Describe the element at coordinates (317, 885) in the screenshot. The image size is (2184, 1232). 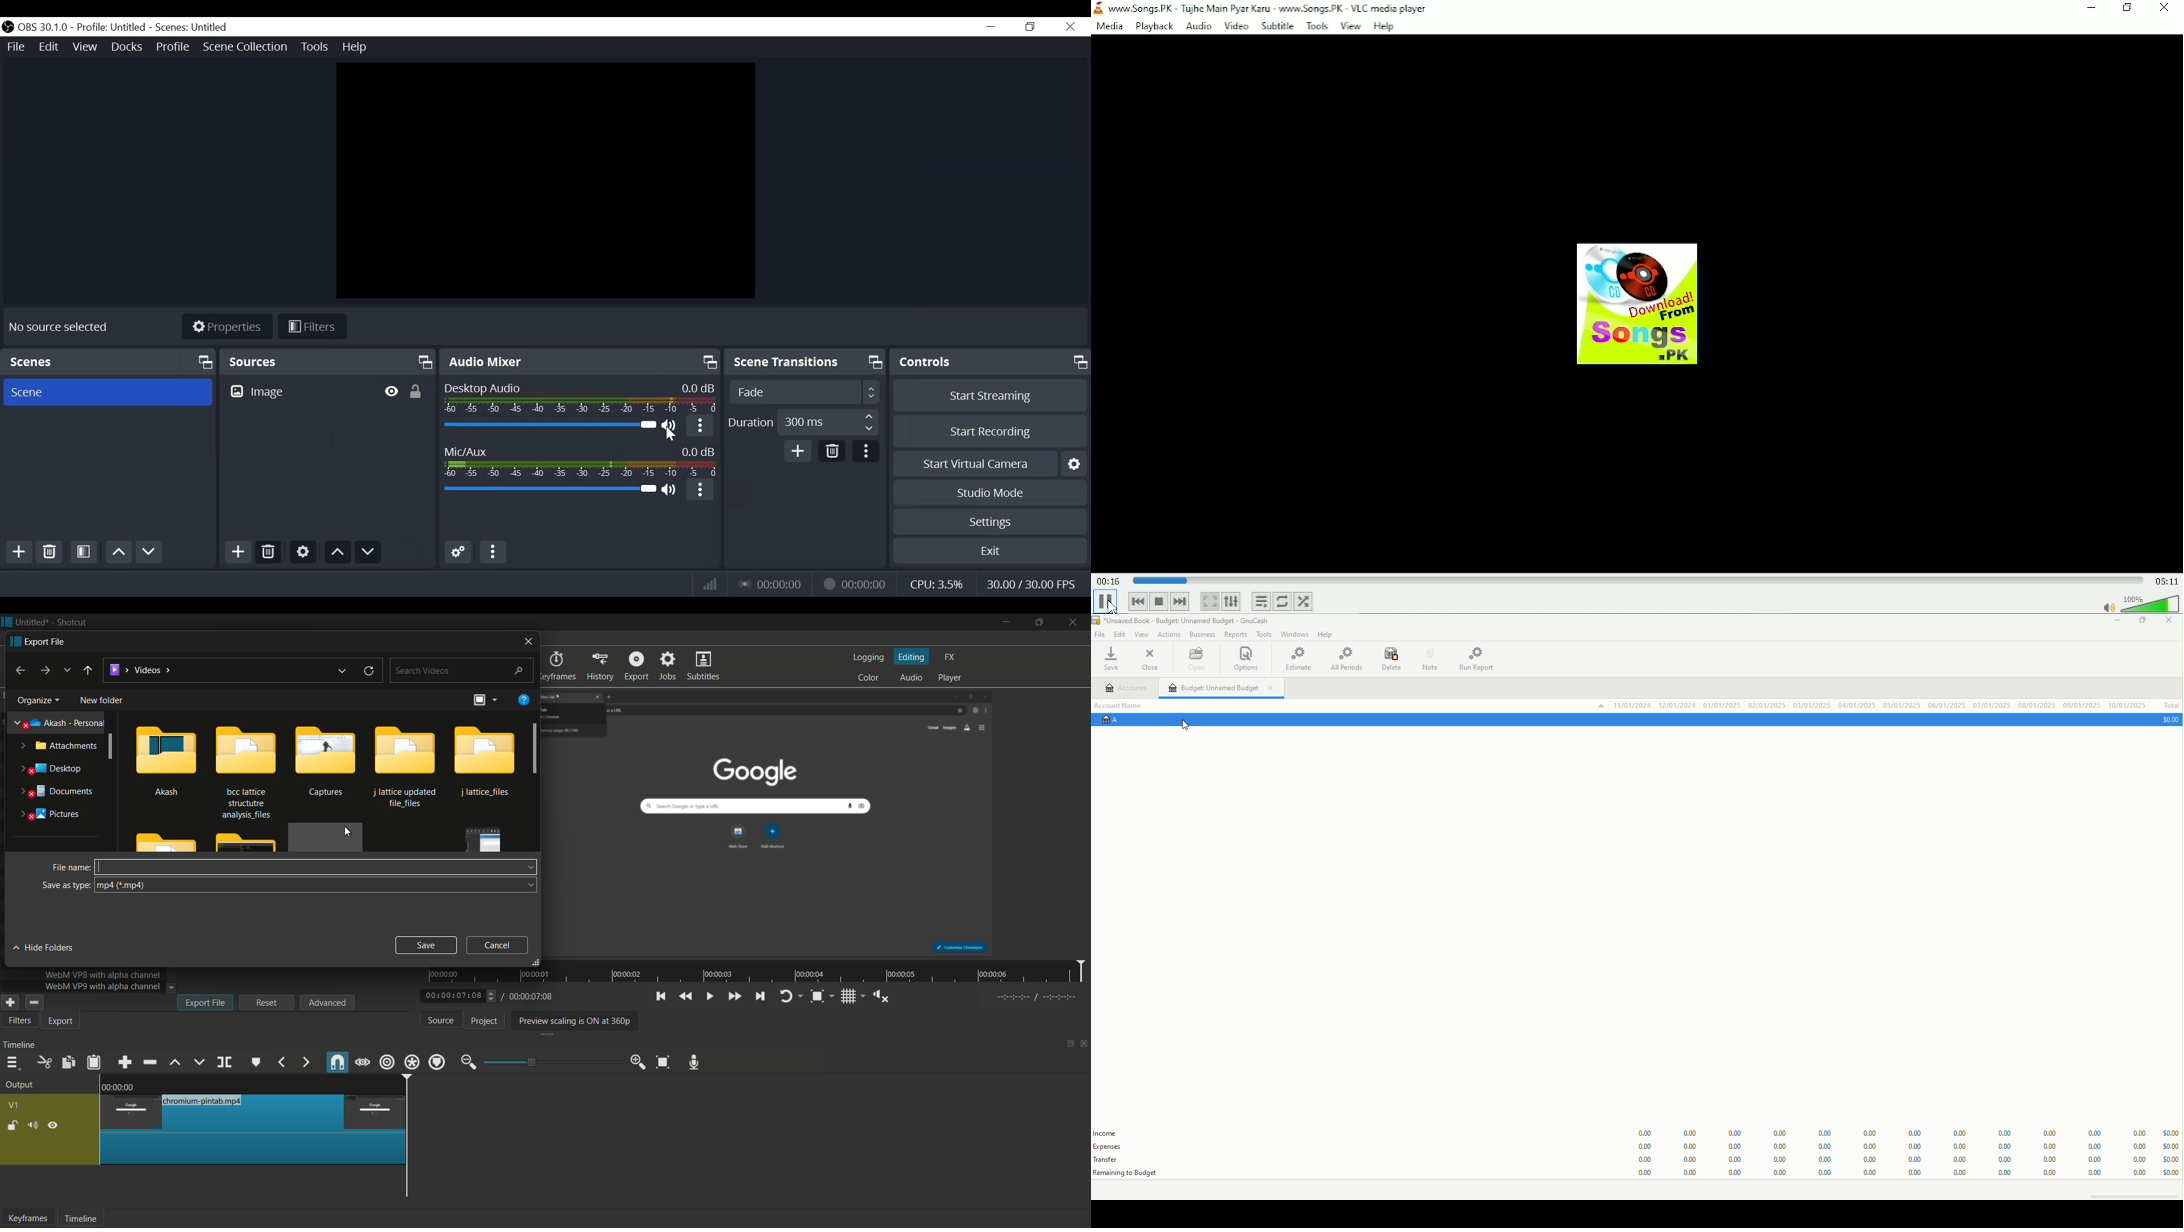
I see `file format` at that location.